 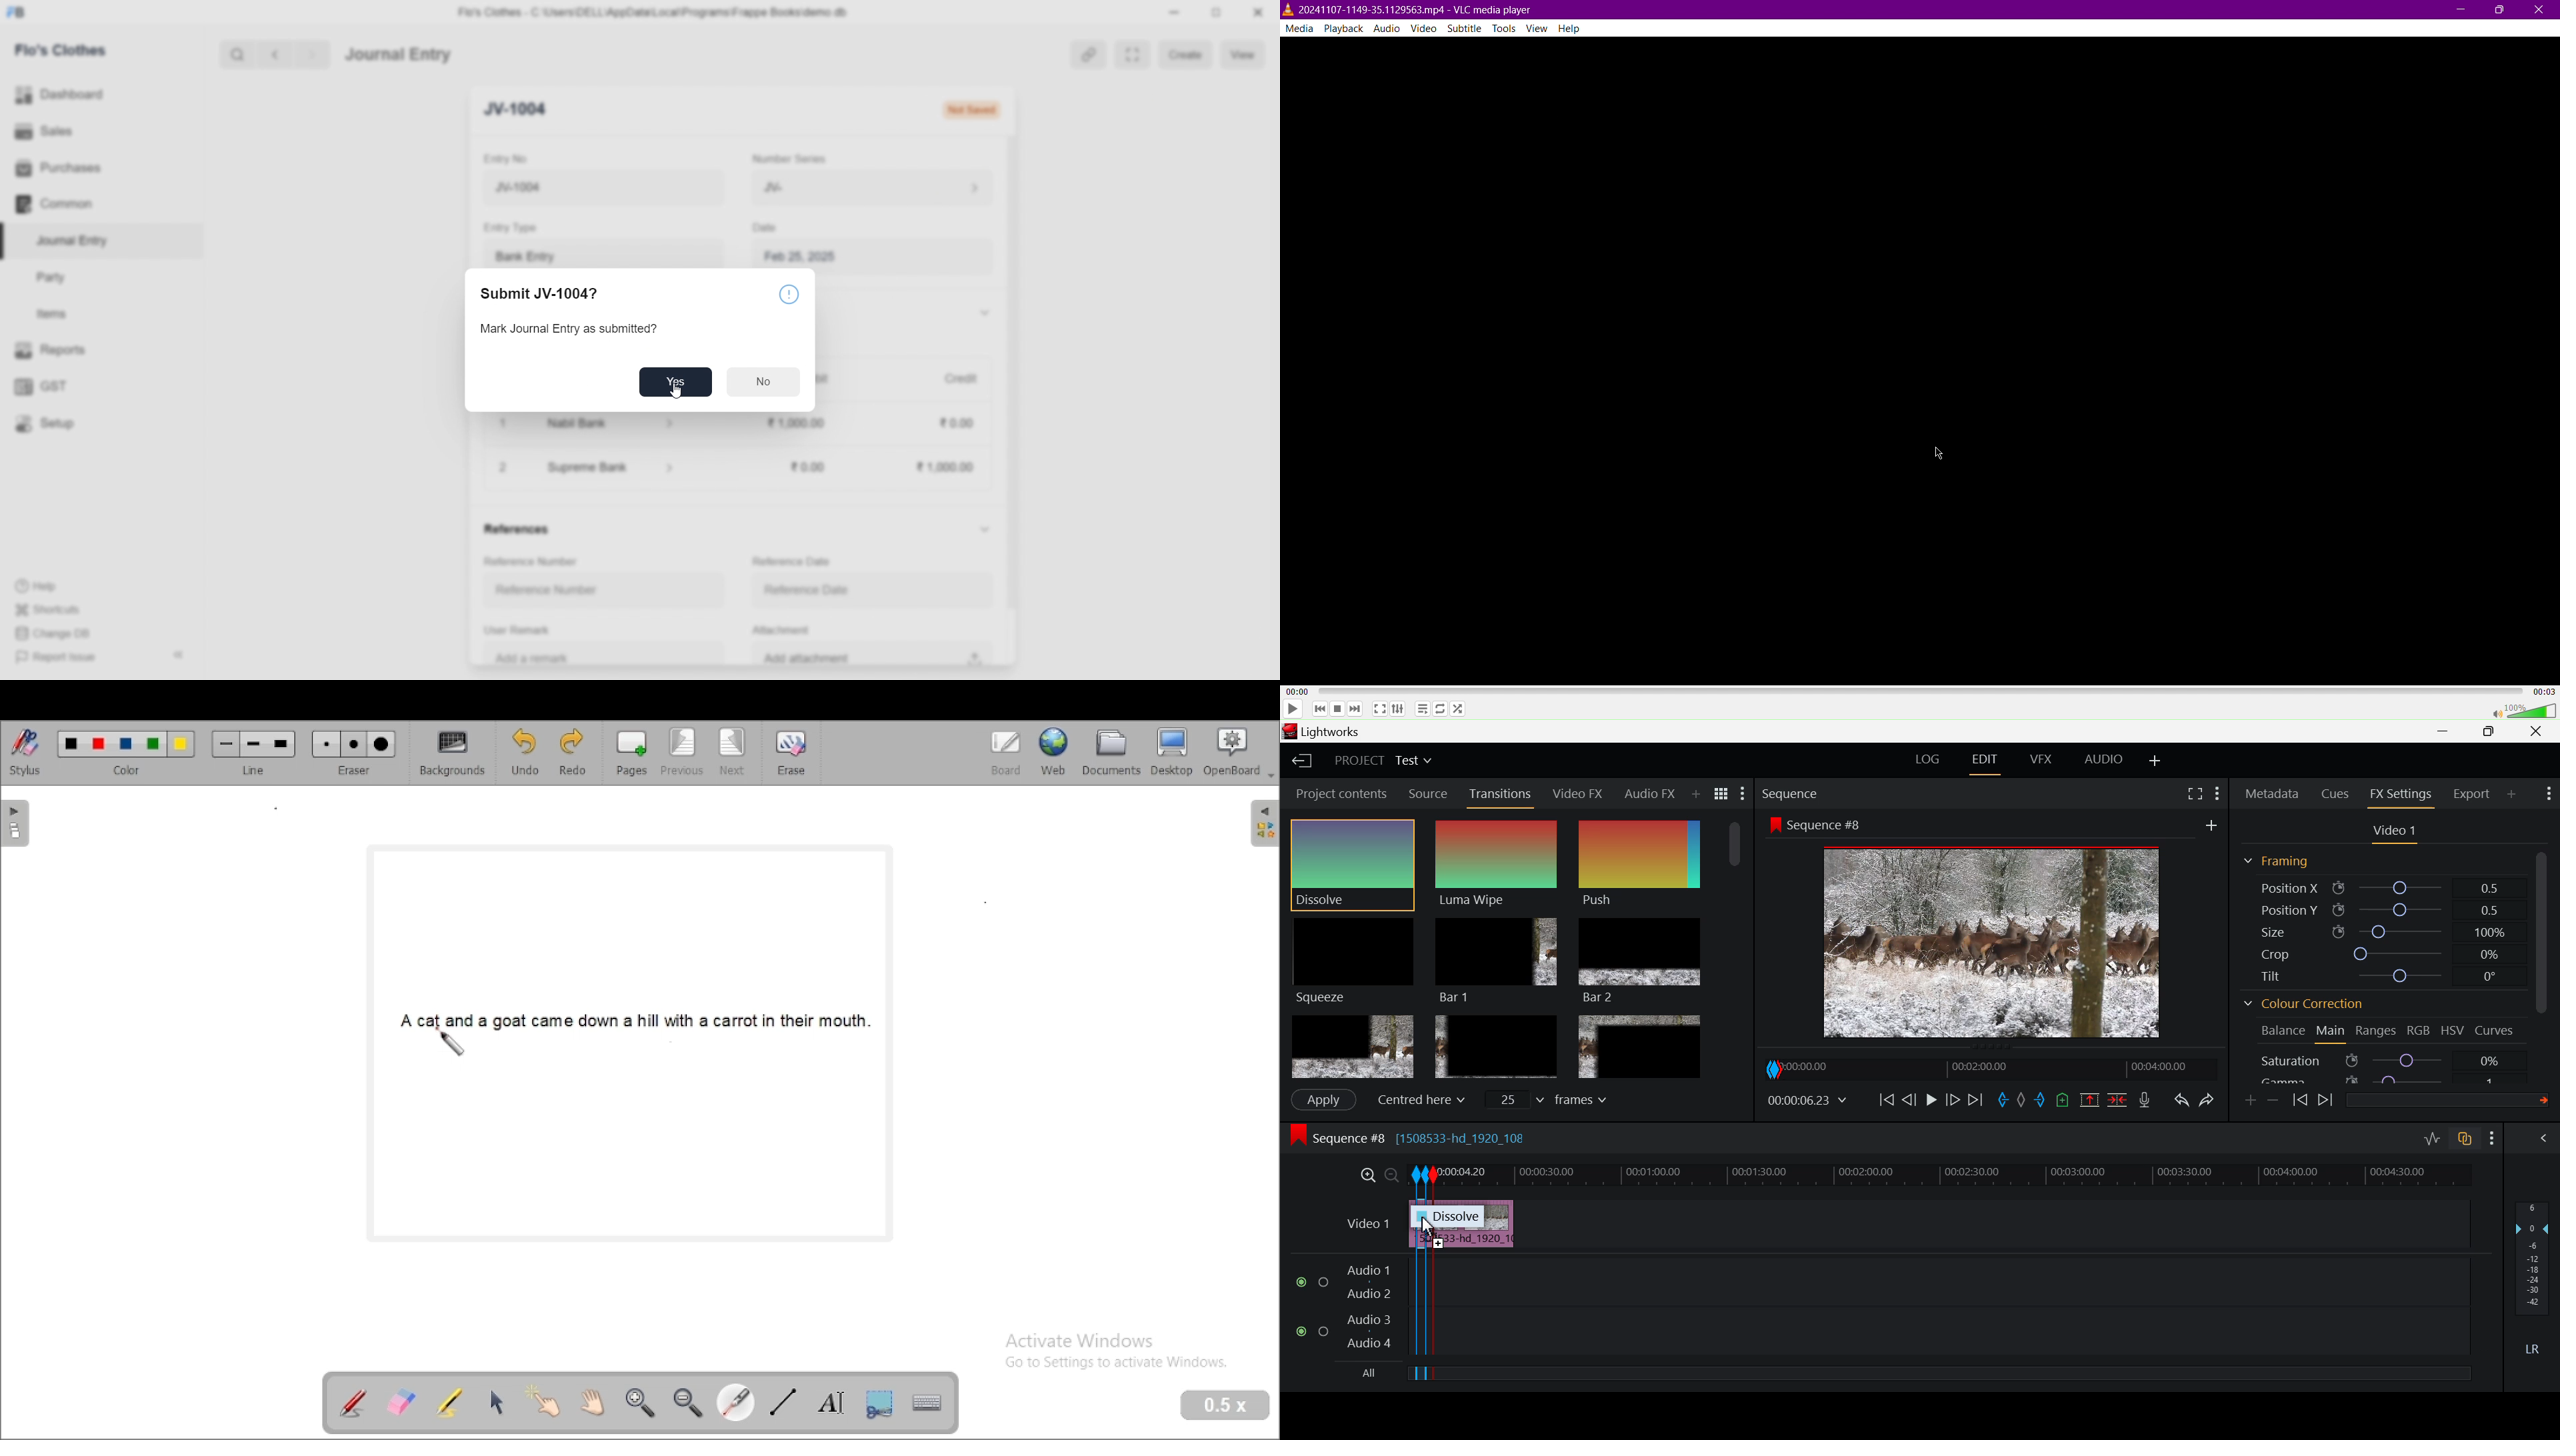 What do you see at coordinates (1383, 762) in the screenshot?
I see `Project Title` at bounding box center [1383, 762].